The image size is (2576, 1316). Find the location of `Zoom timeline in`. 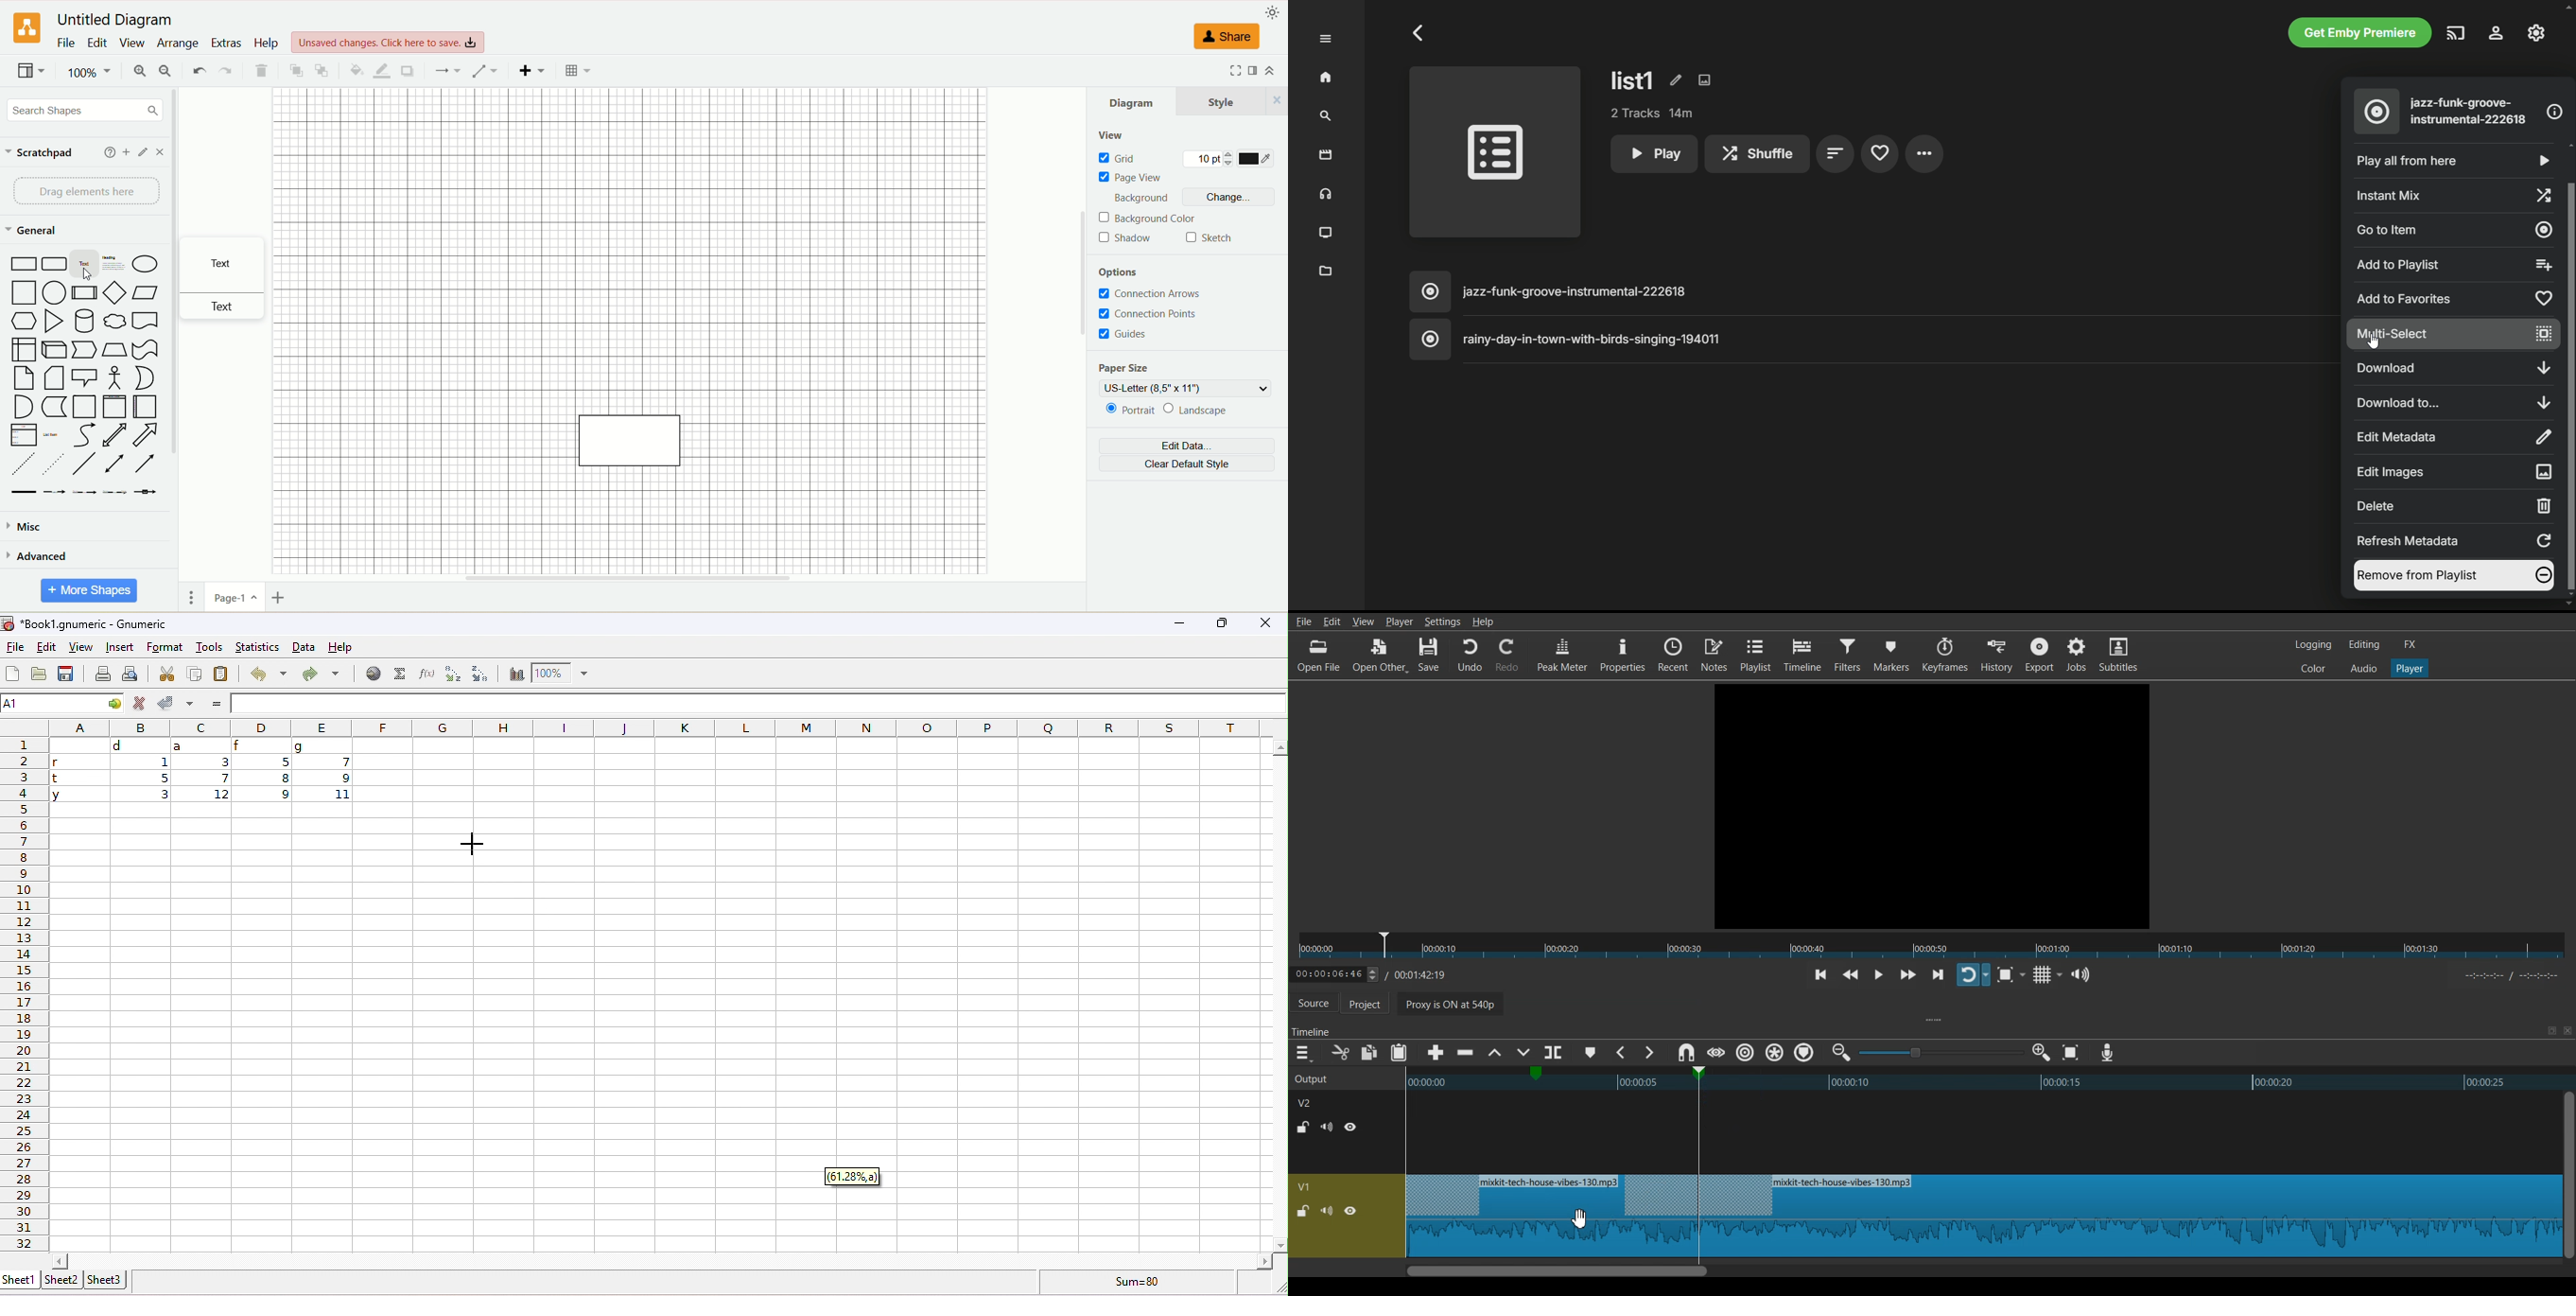

Zoom timeline in is located at coordinates (2041, 1053).